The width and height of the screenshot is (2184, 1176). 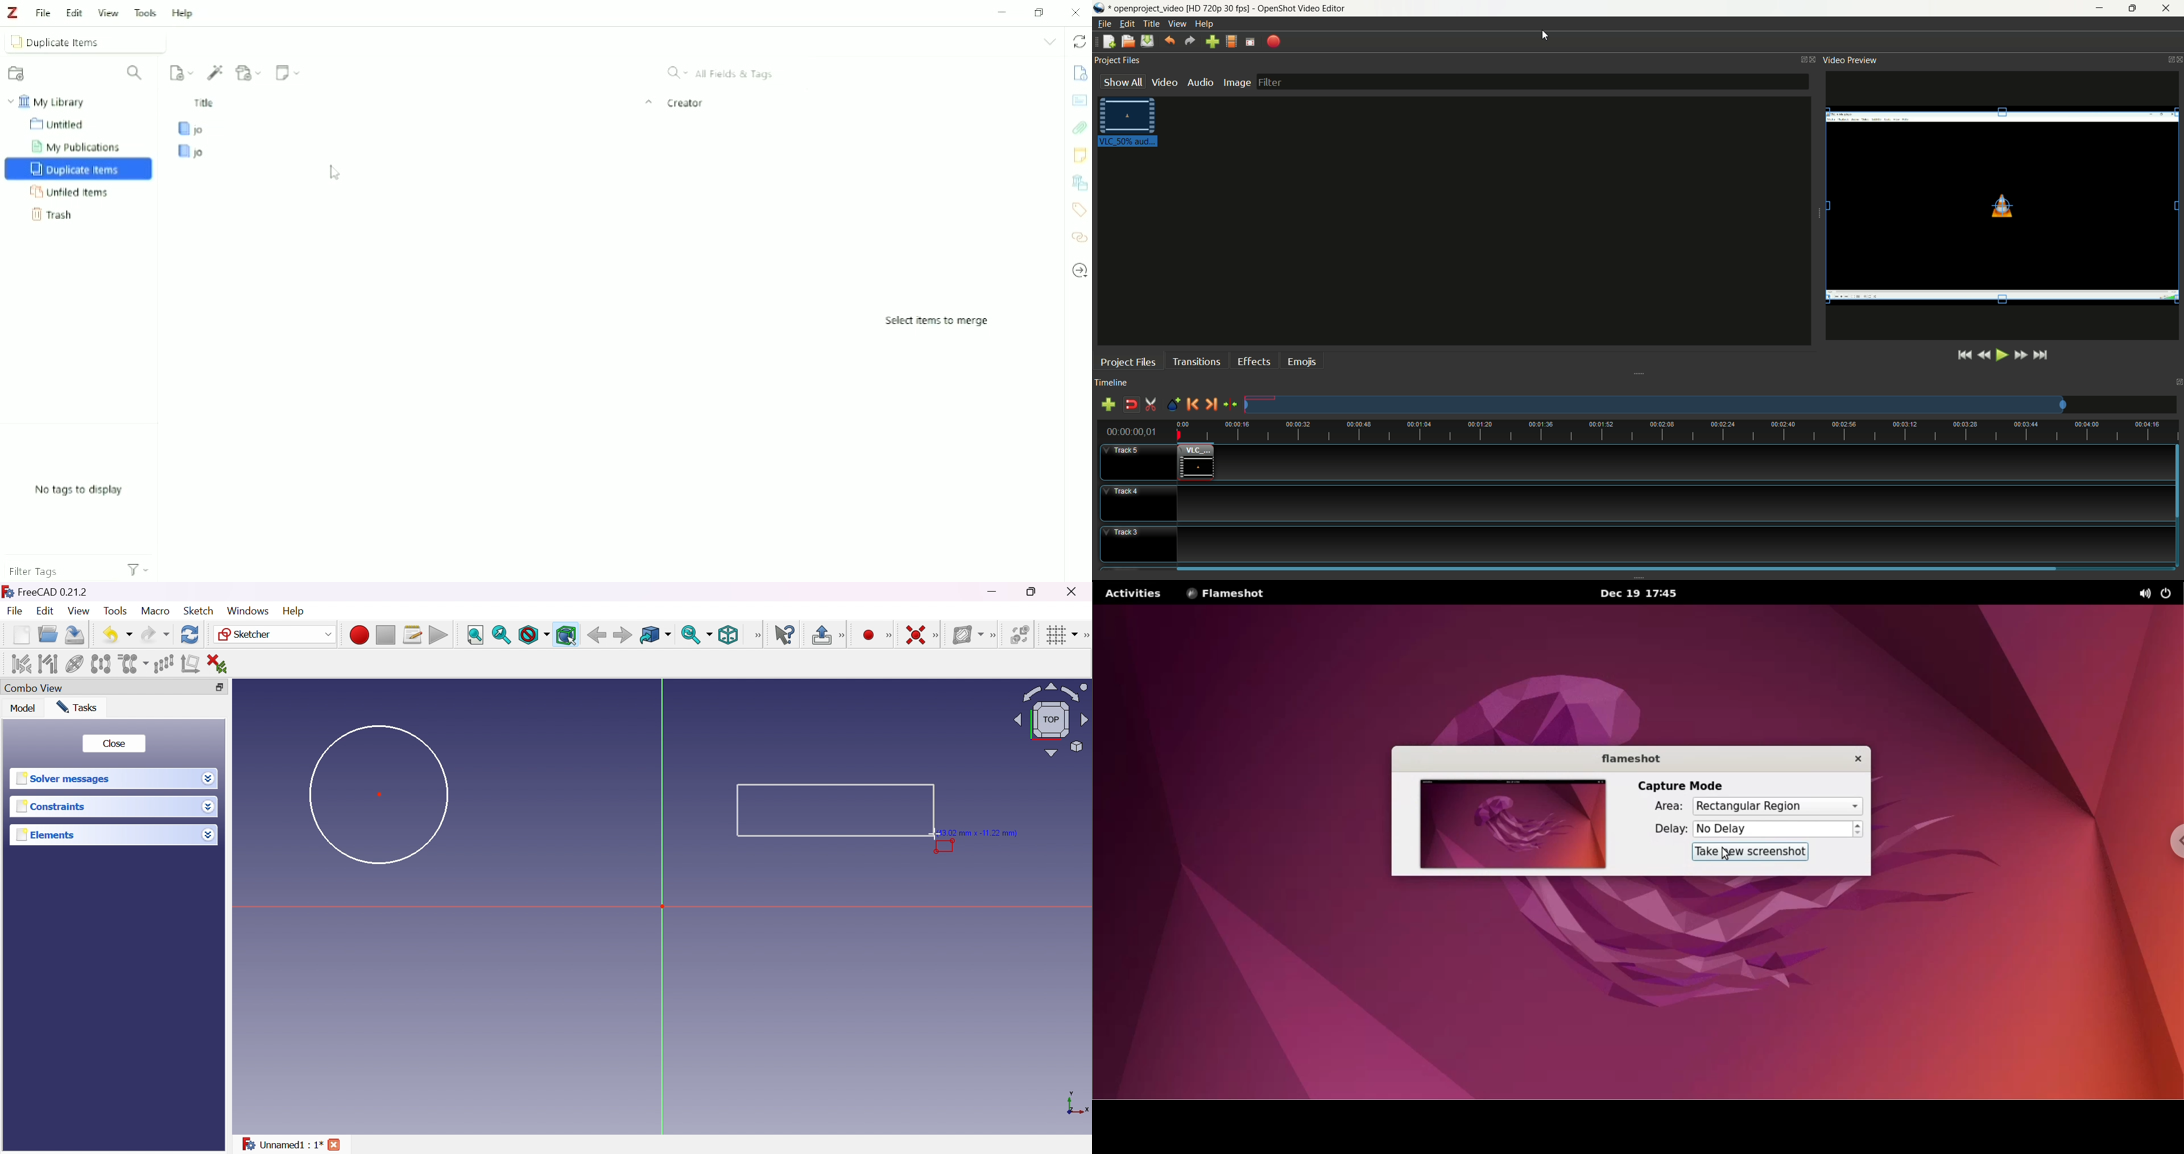 What do you see at coordinates (117, 611) in the screenshot?
I see `Tools` at bounding box center [117, 611].